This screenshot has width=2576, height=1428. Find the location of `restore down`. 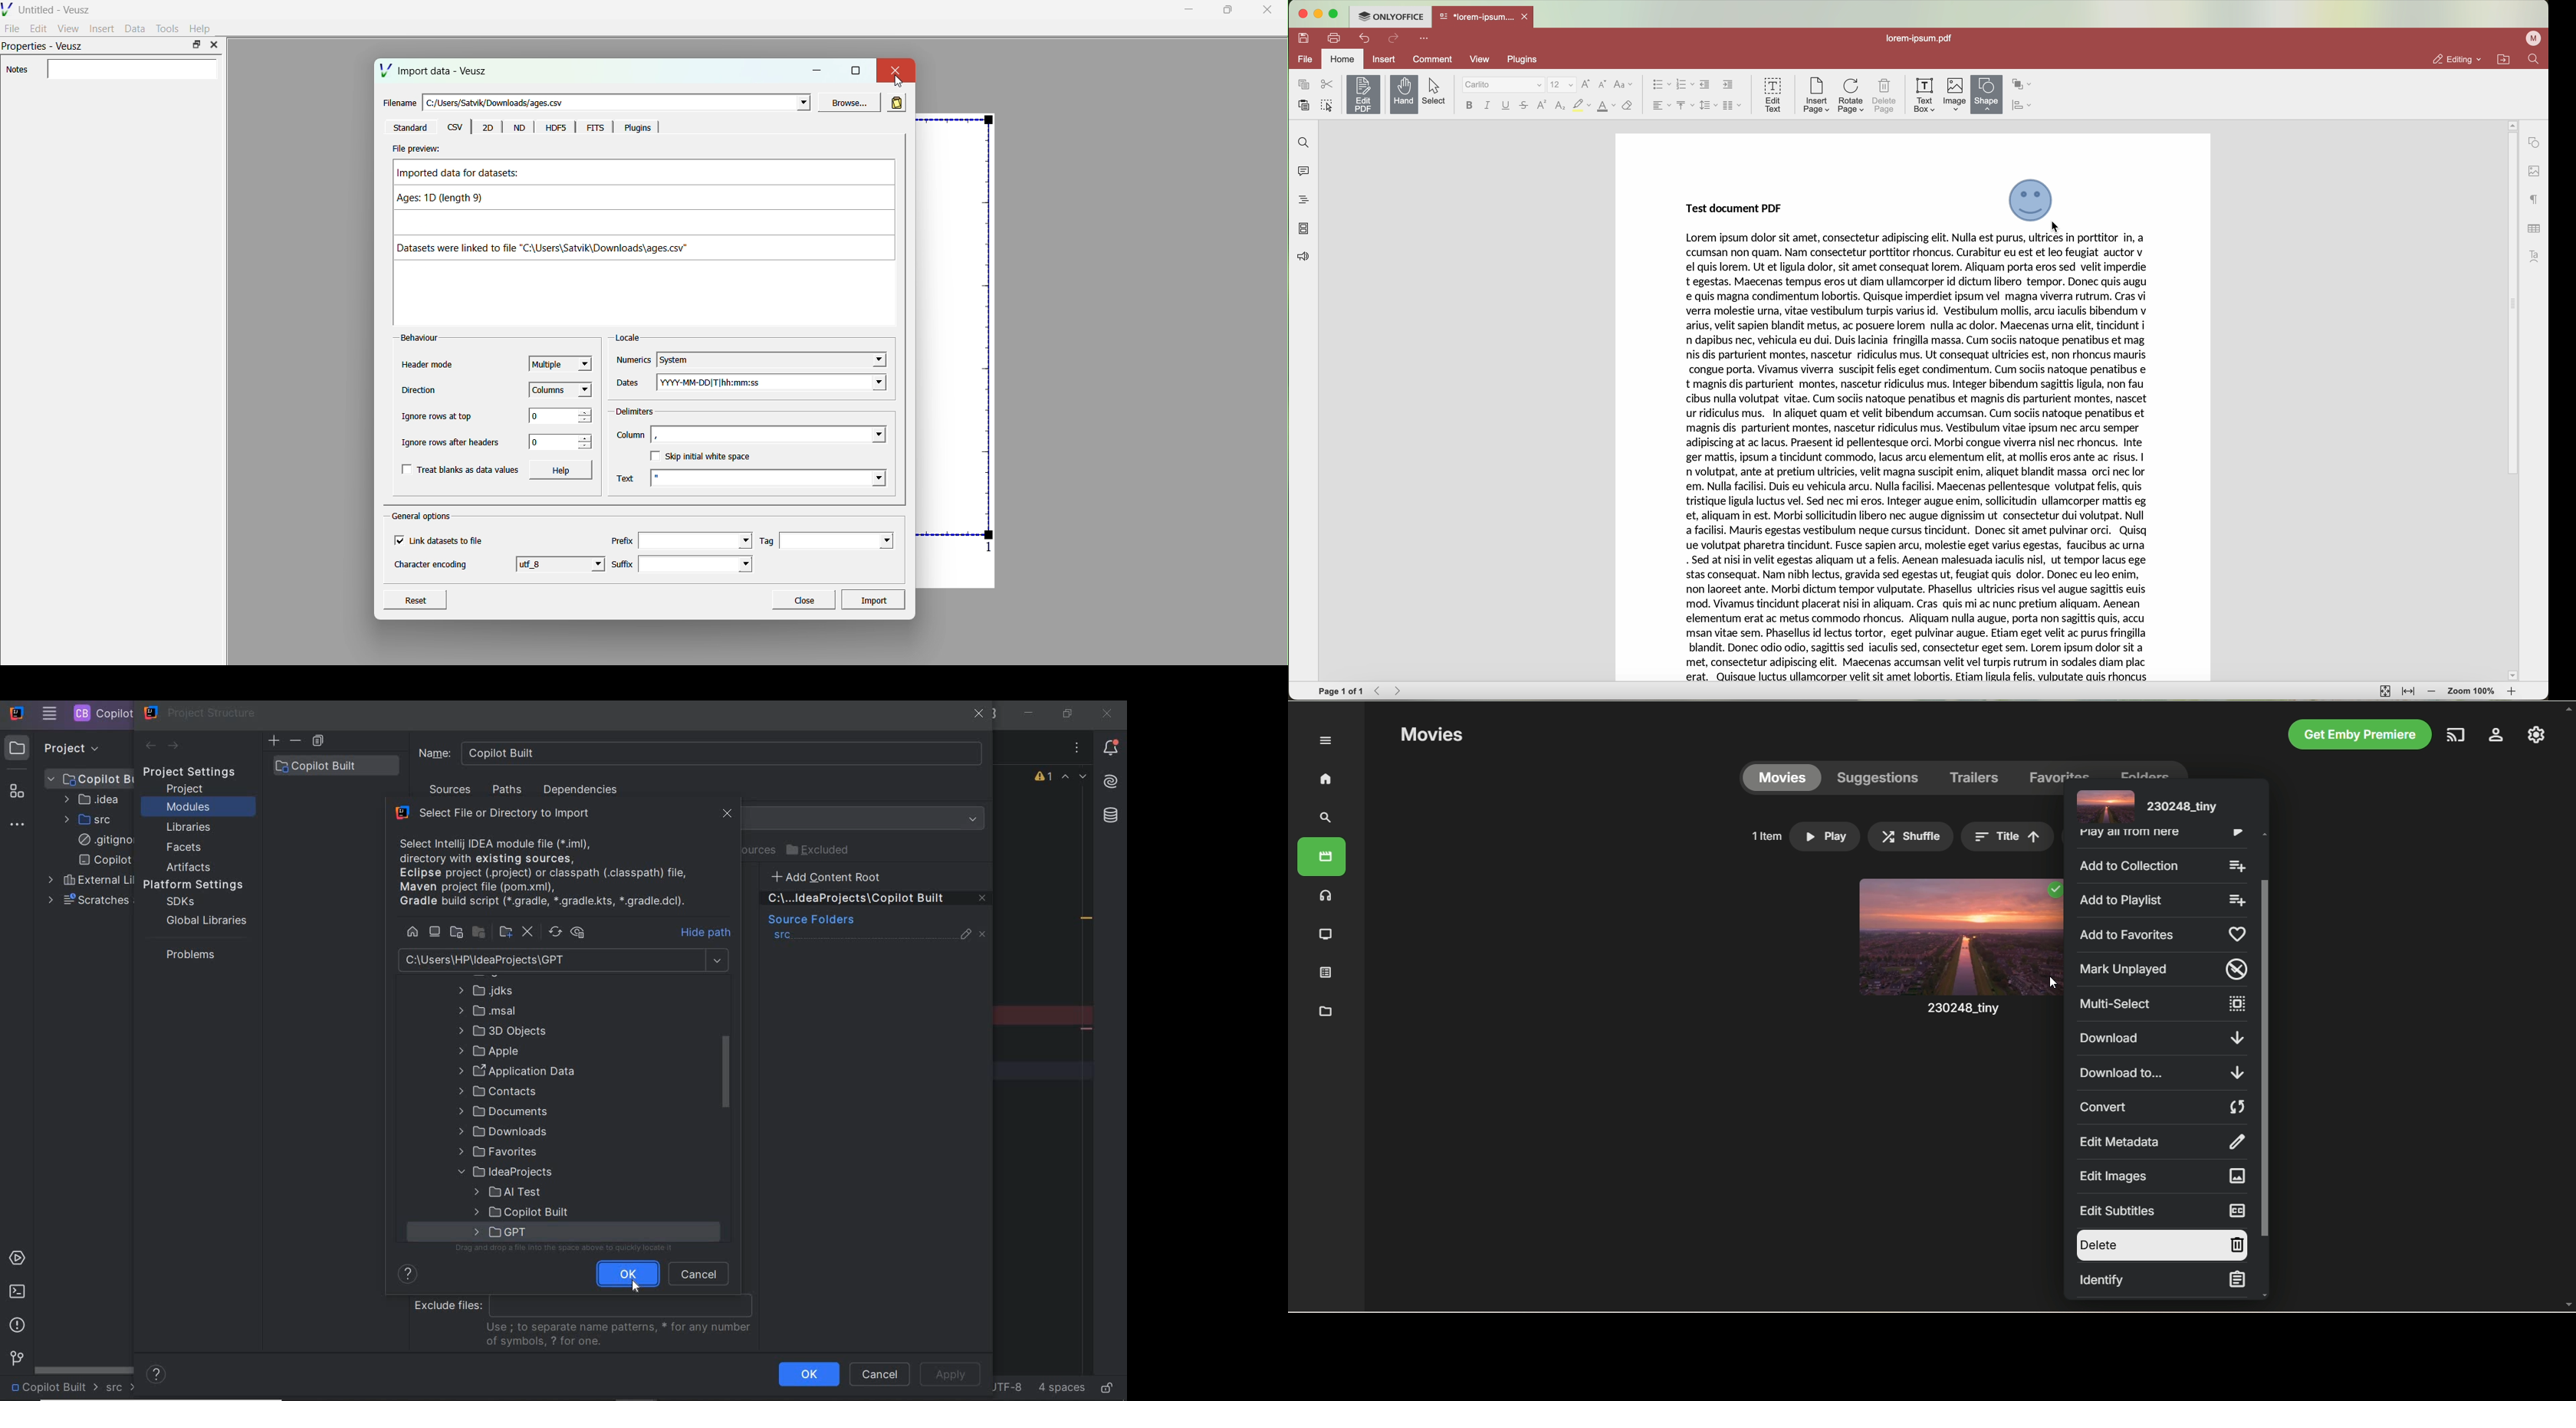

restore down is located at coordinates (1067, 713).